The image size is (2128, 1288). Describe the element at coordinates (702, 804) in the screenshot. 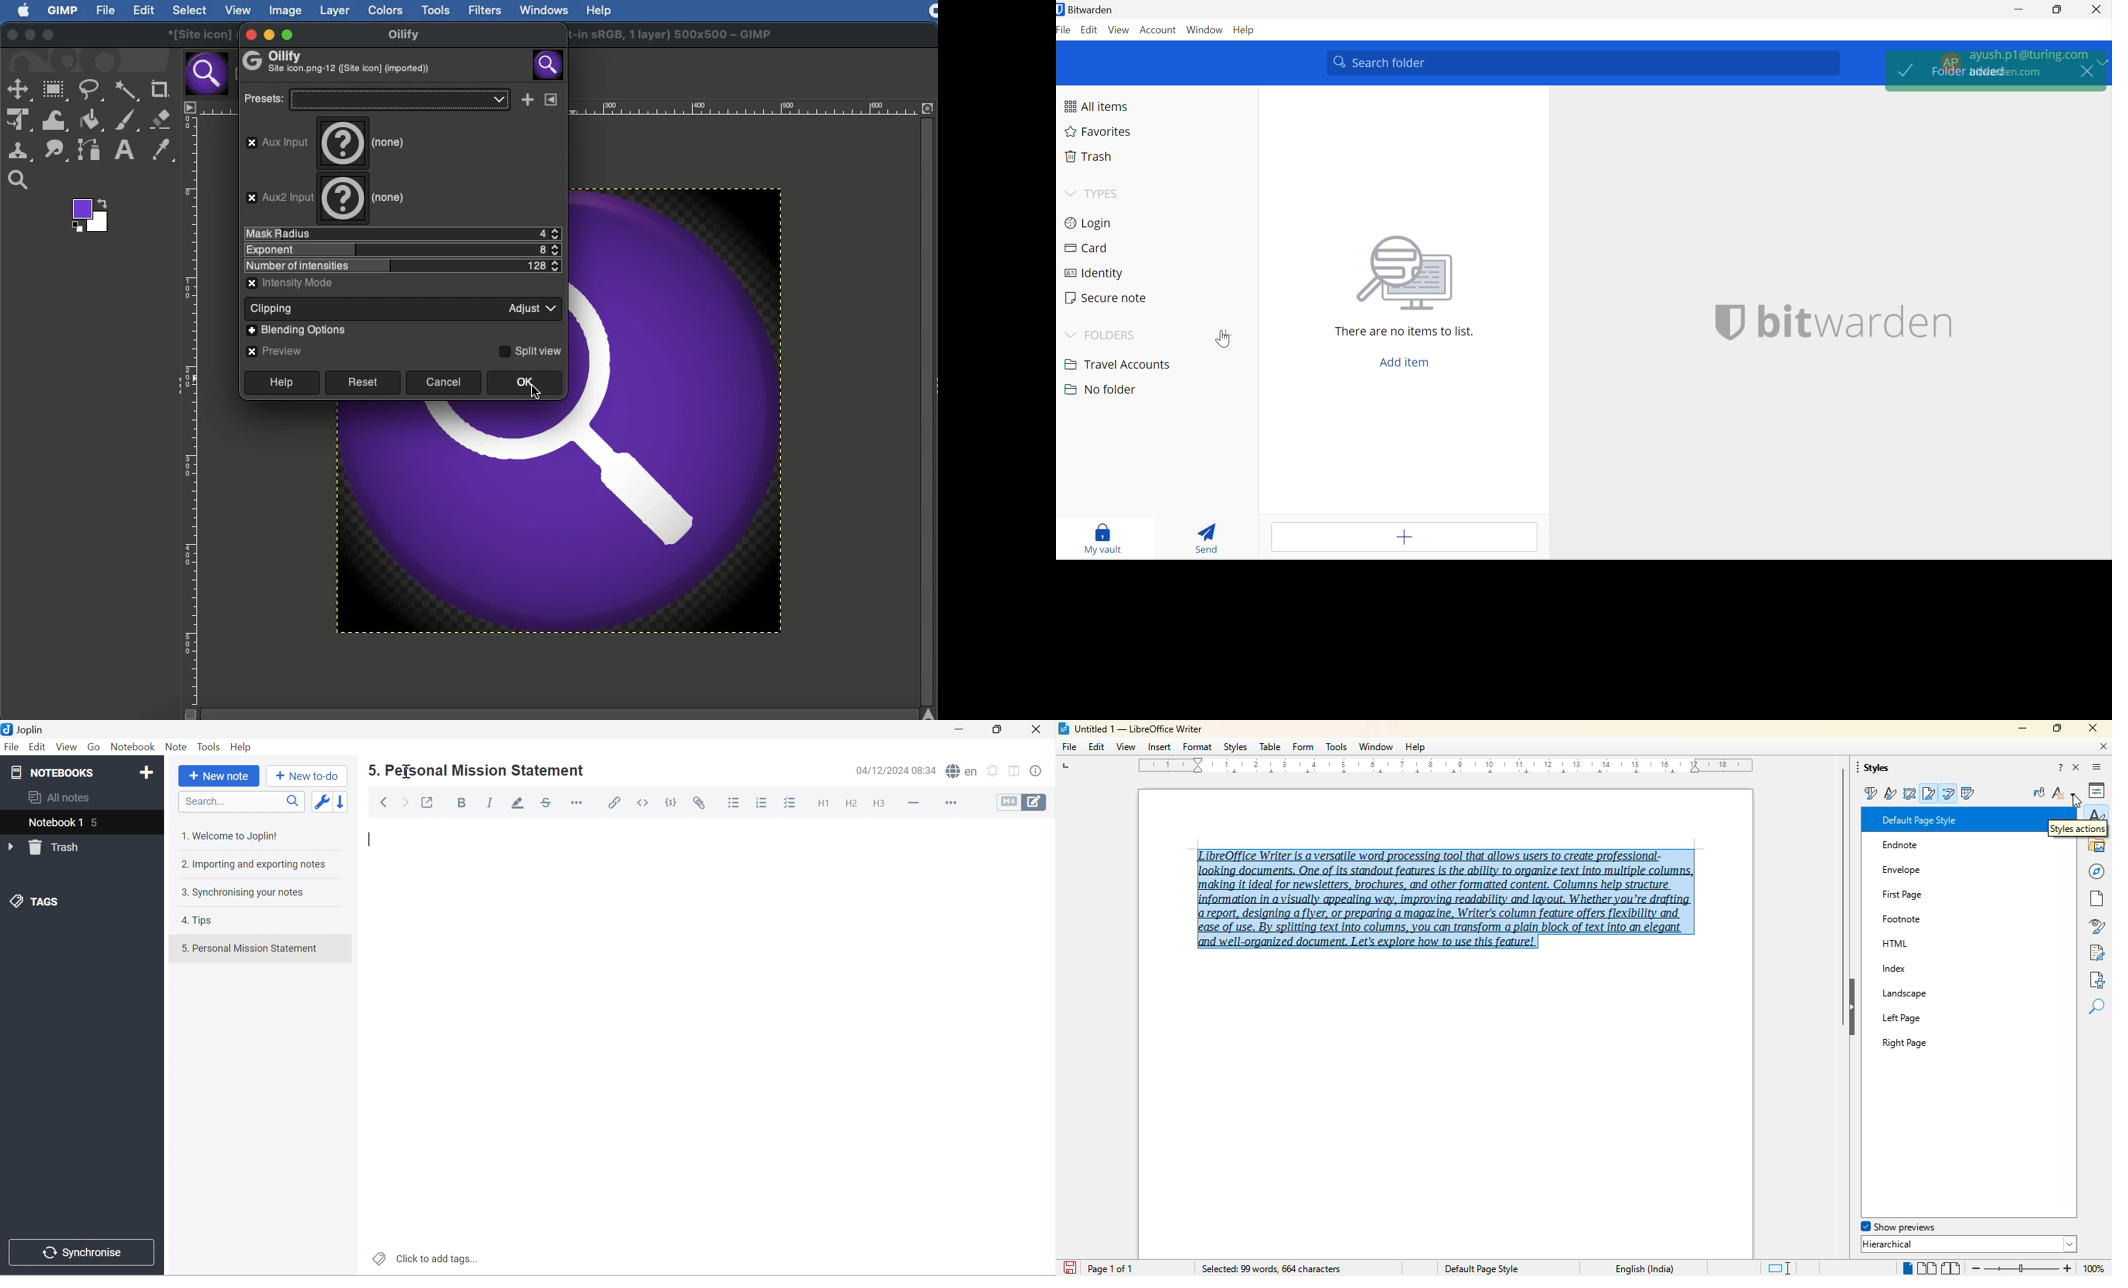

I see `Attach file` at that location.